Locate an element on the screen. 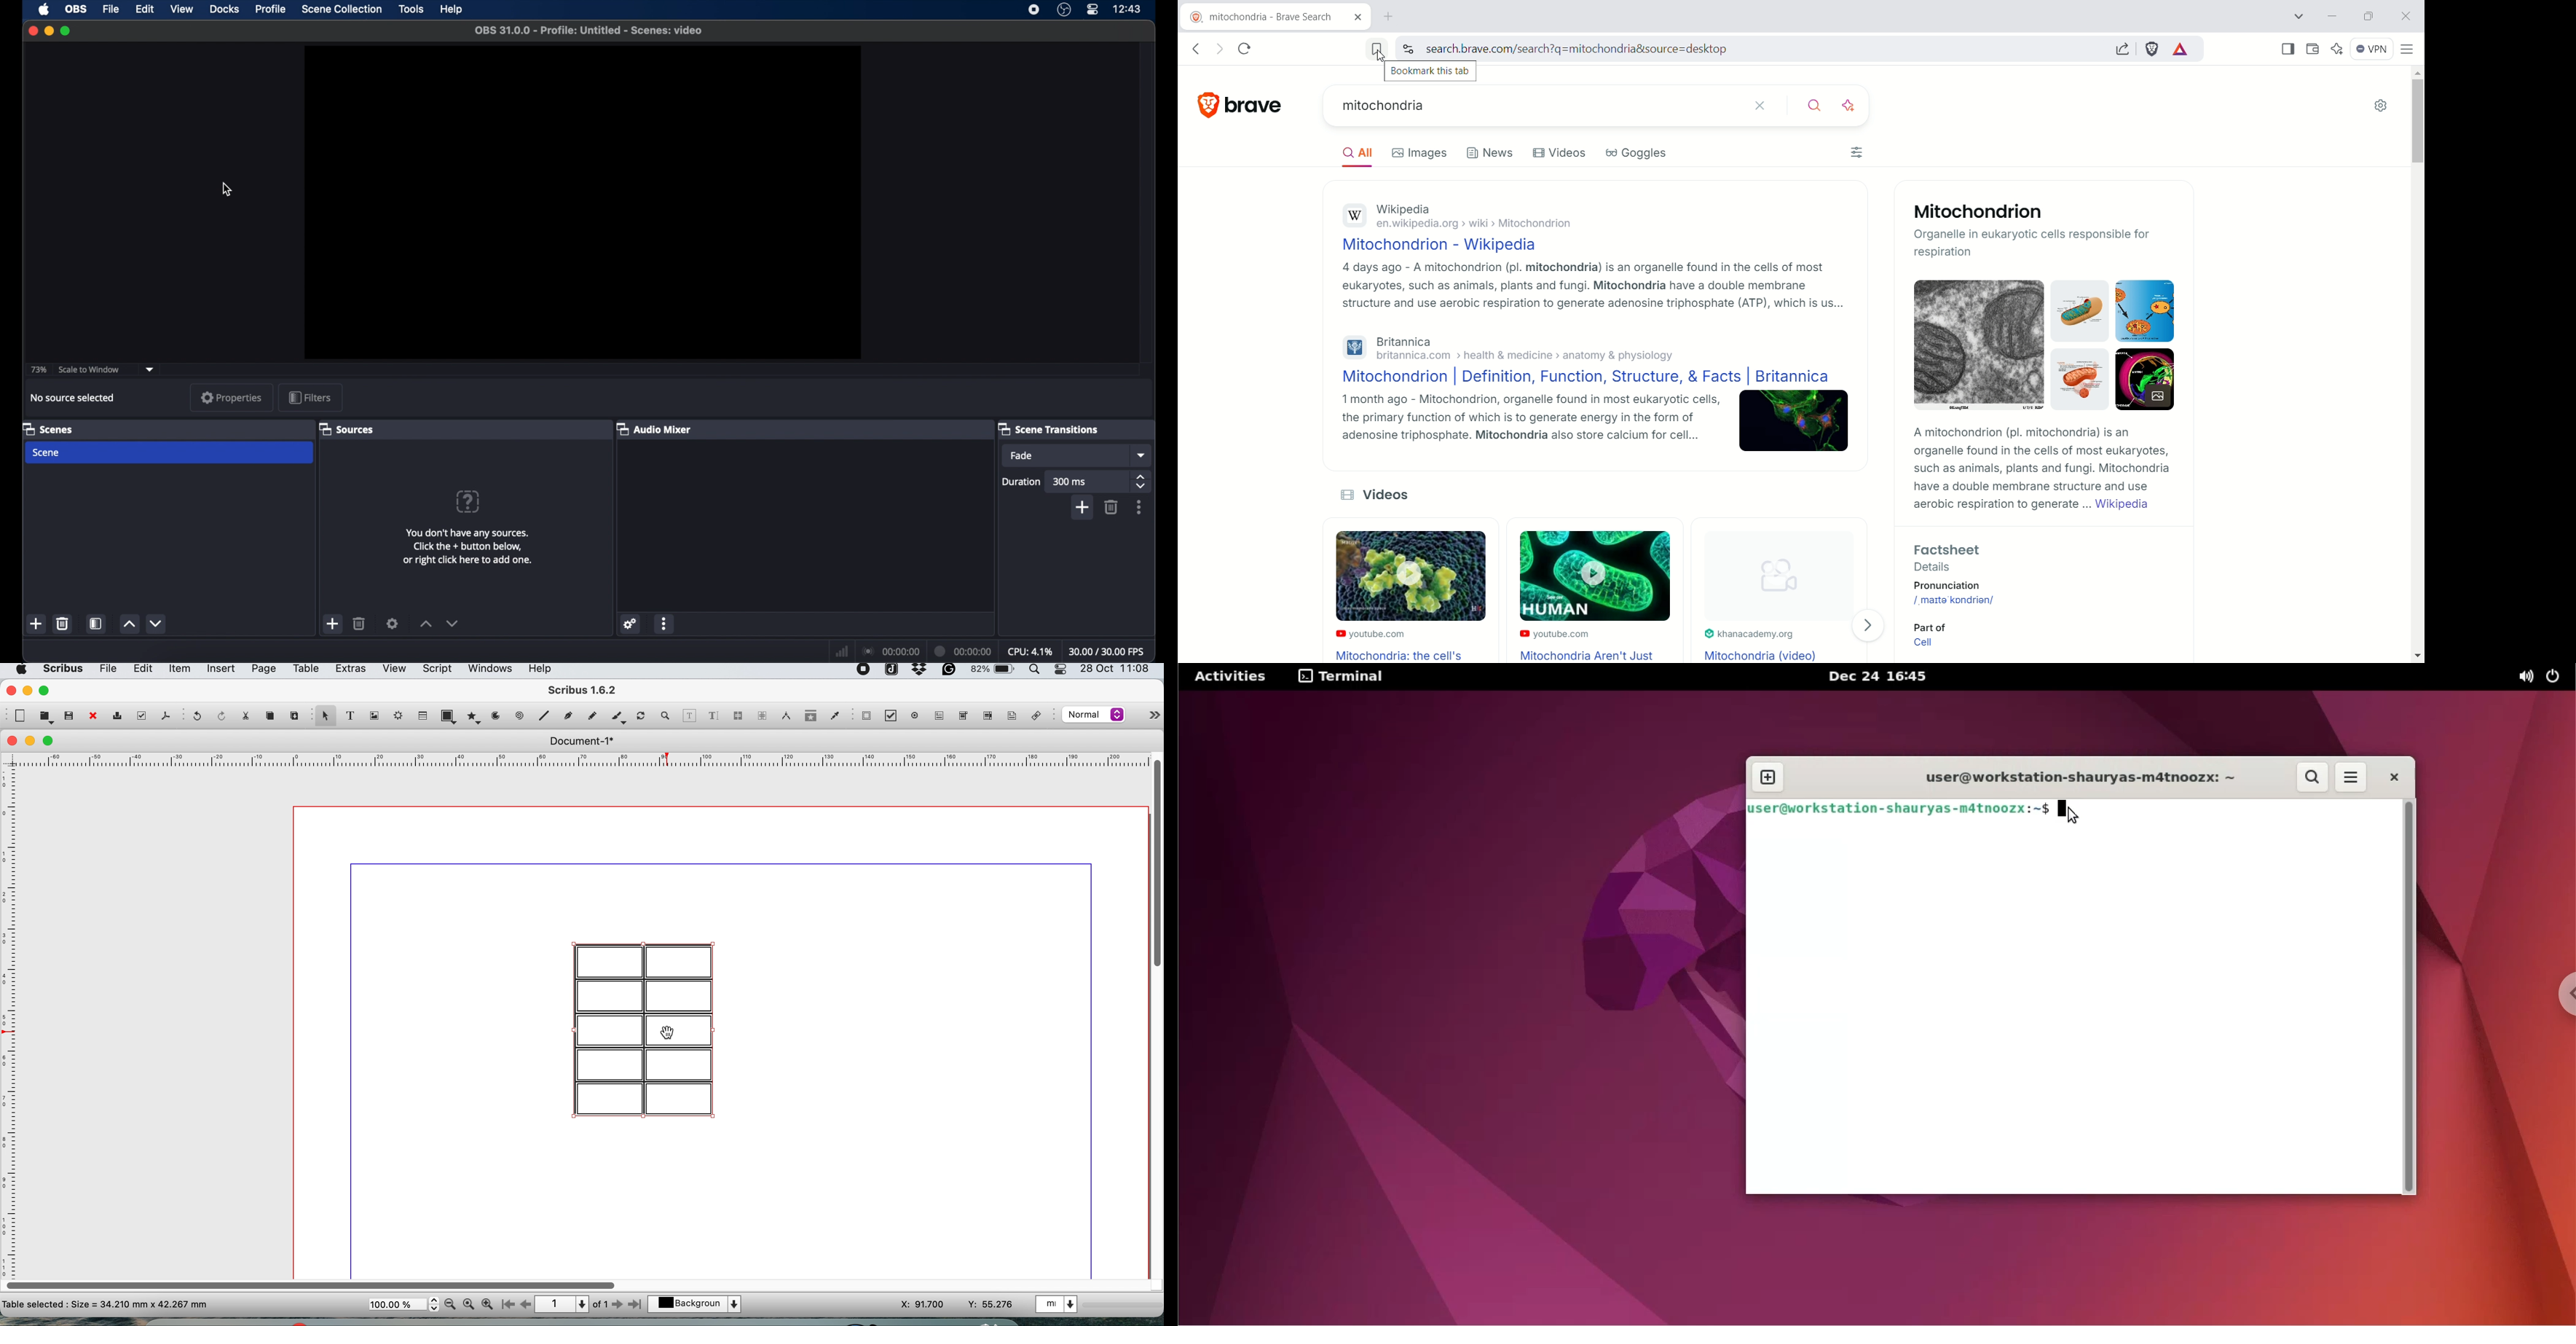 The image size is (2576, 1344). zoom 100% is located at coordinates (470, 1303).